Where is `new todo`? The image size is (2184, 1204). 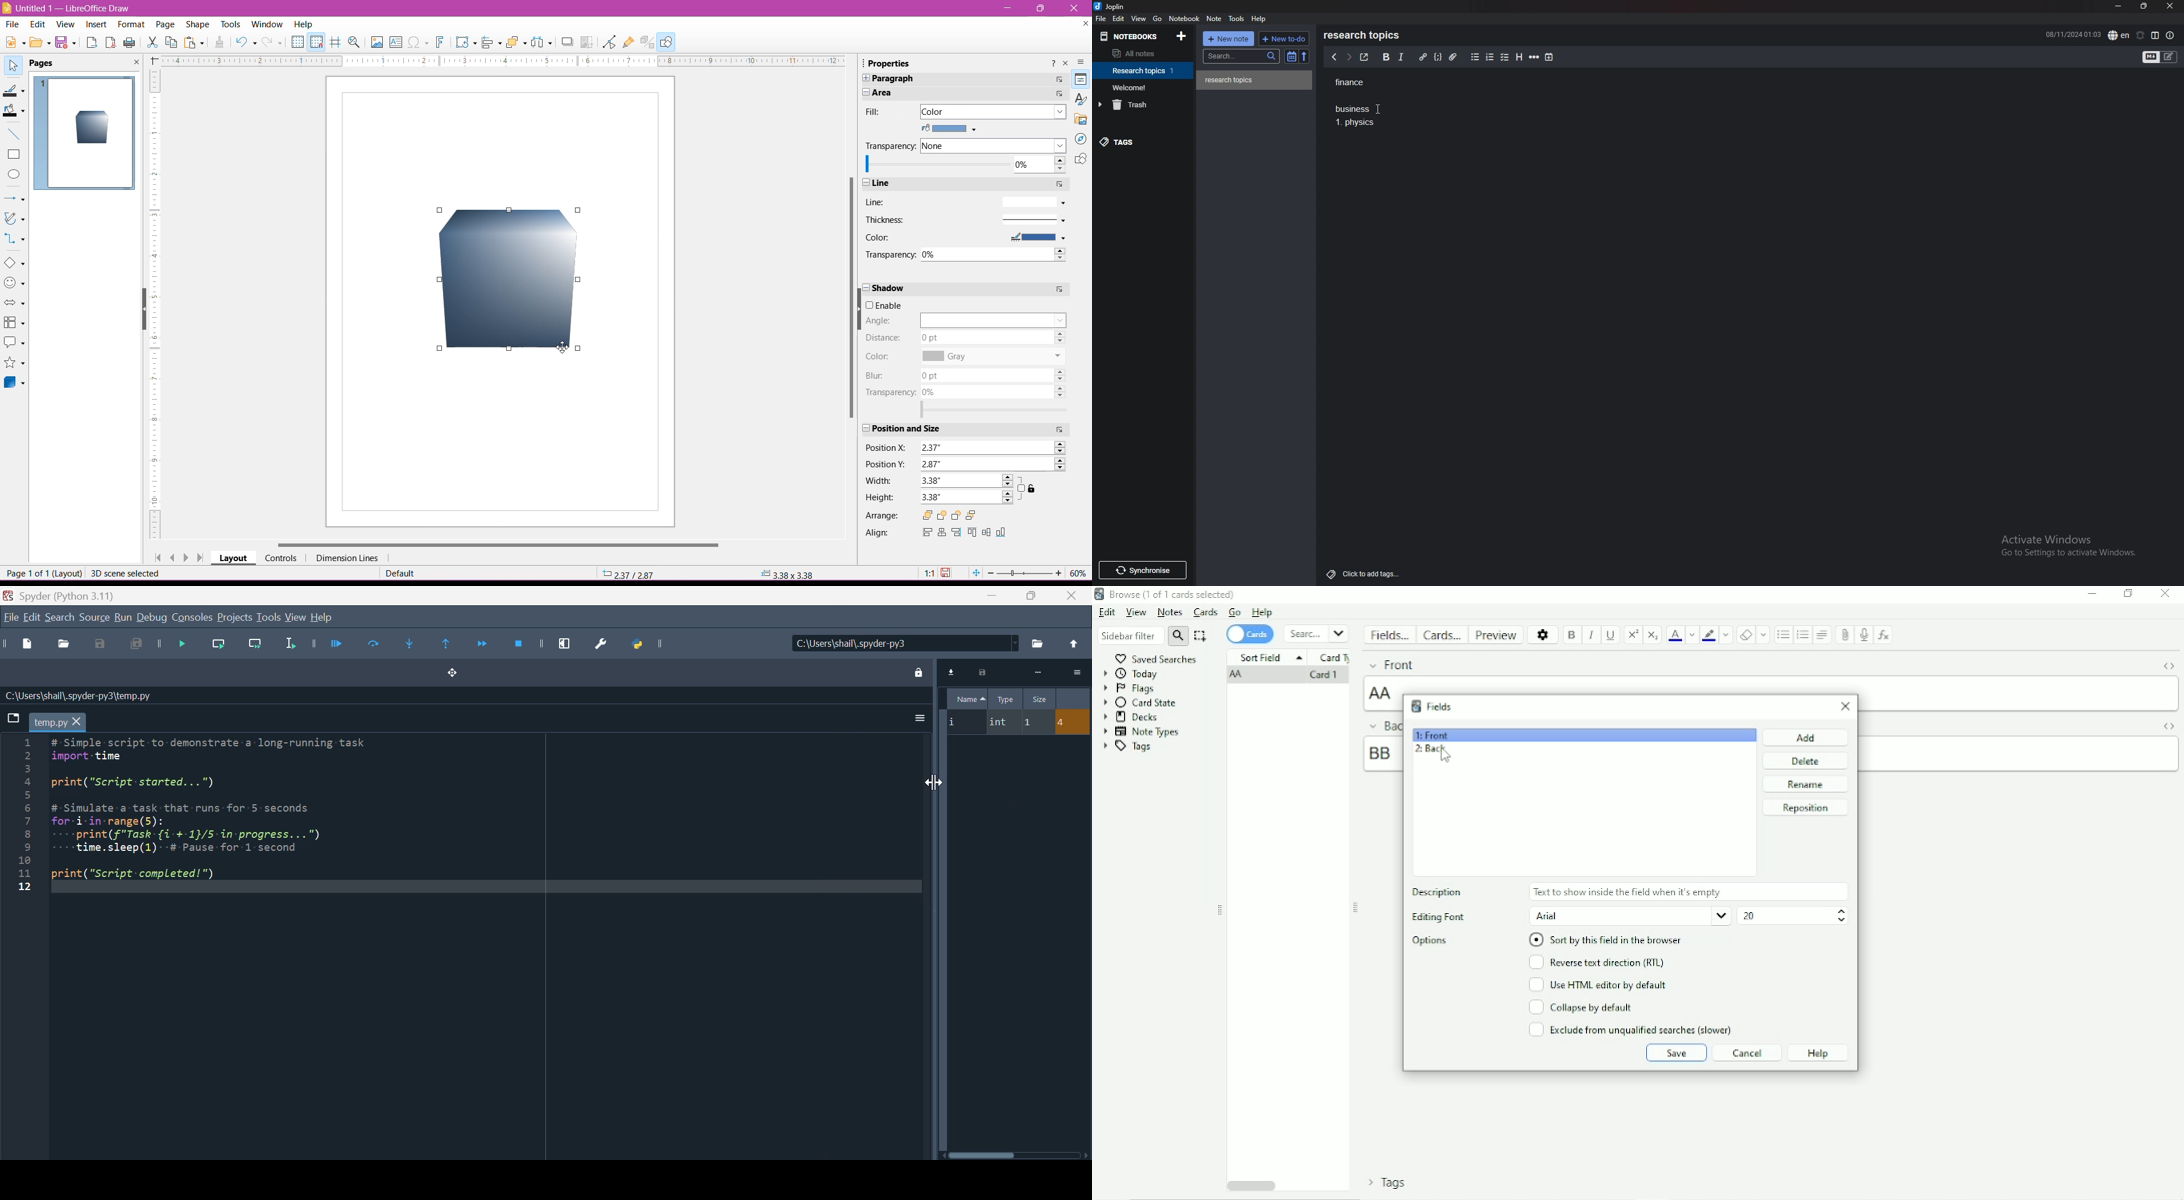
new todo is located at coordinates (1284, 38).